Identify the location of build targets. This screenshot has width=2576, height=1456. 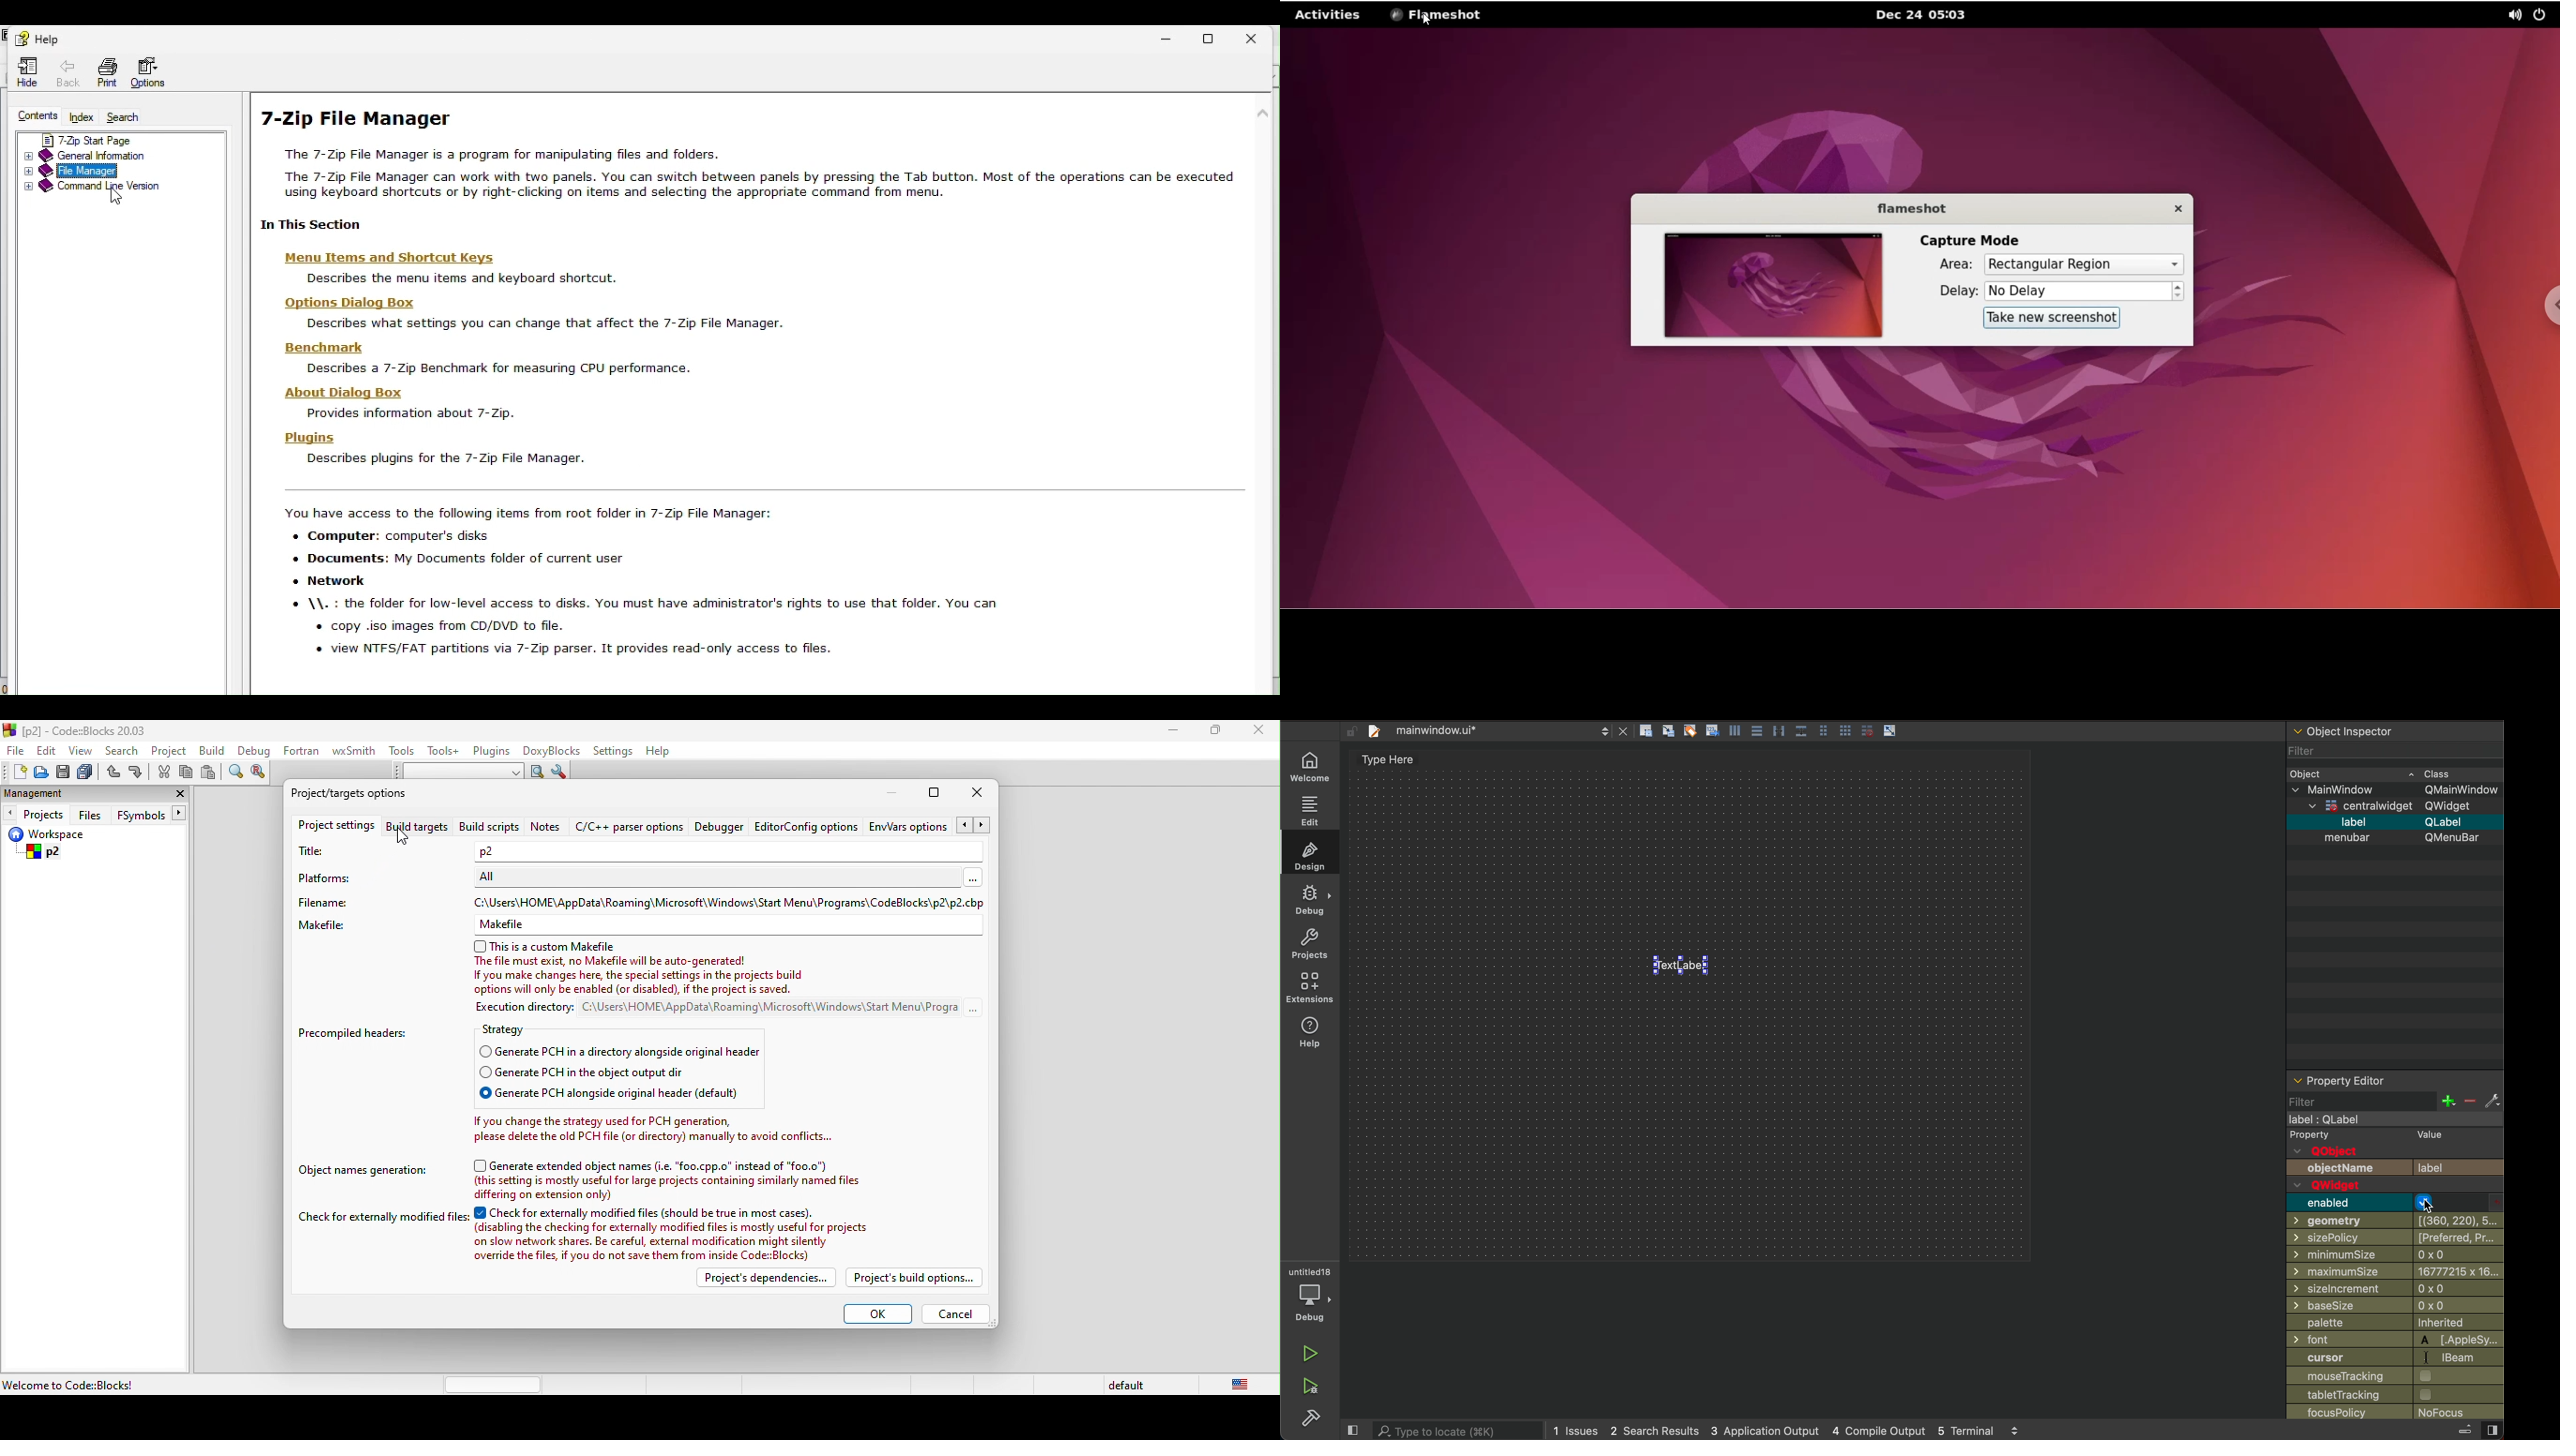
(420, 827).